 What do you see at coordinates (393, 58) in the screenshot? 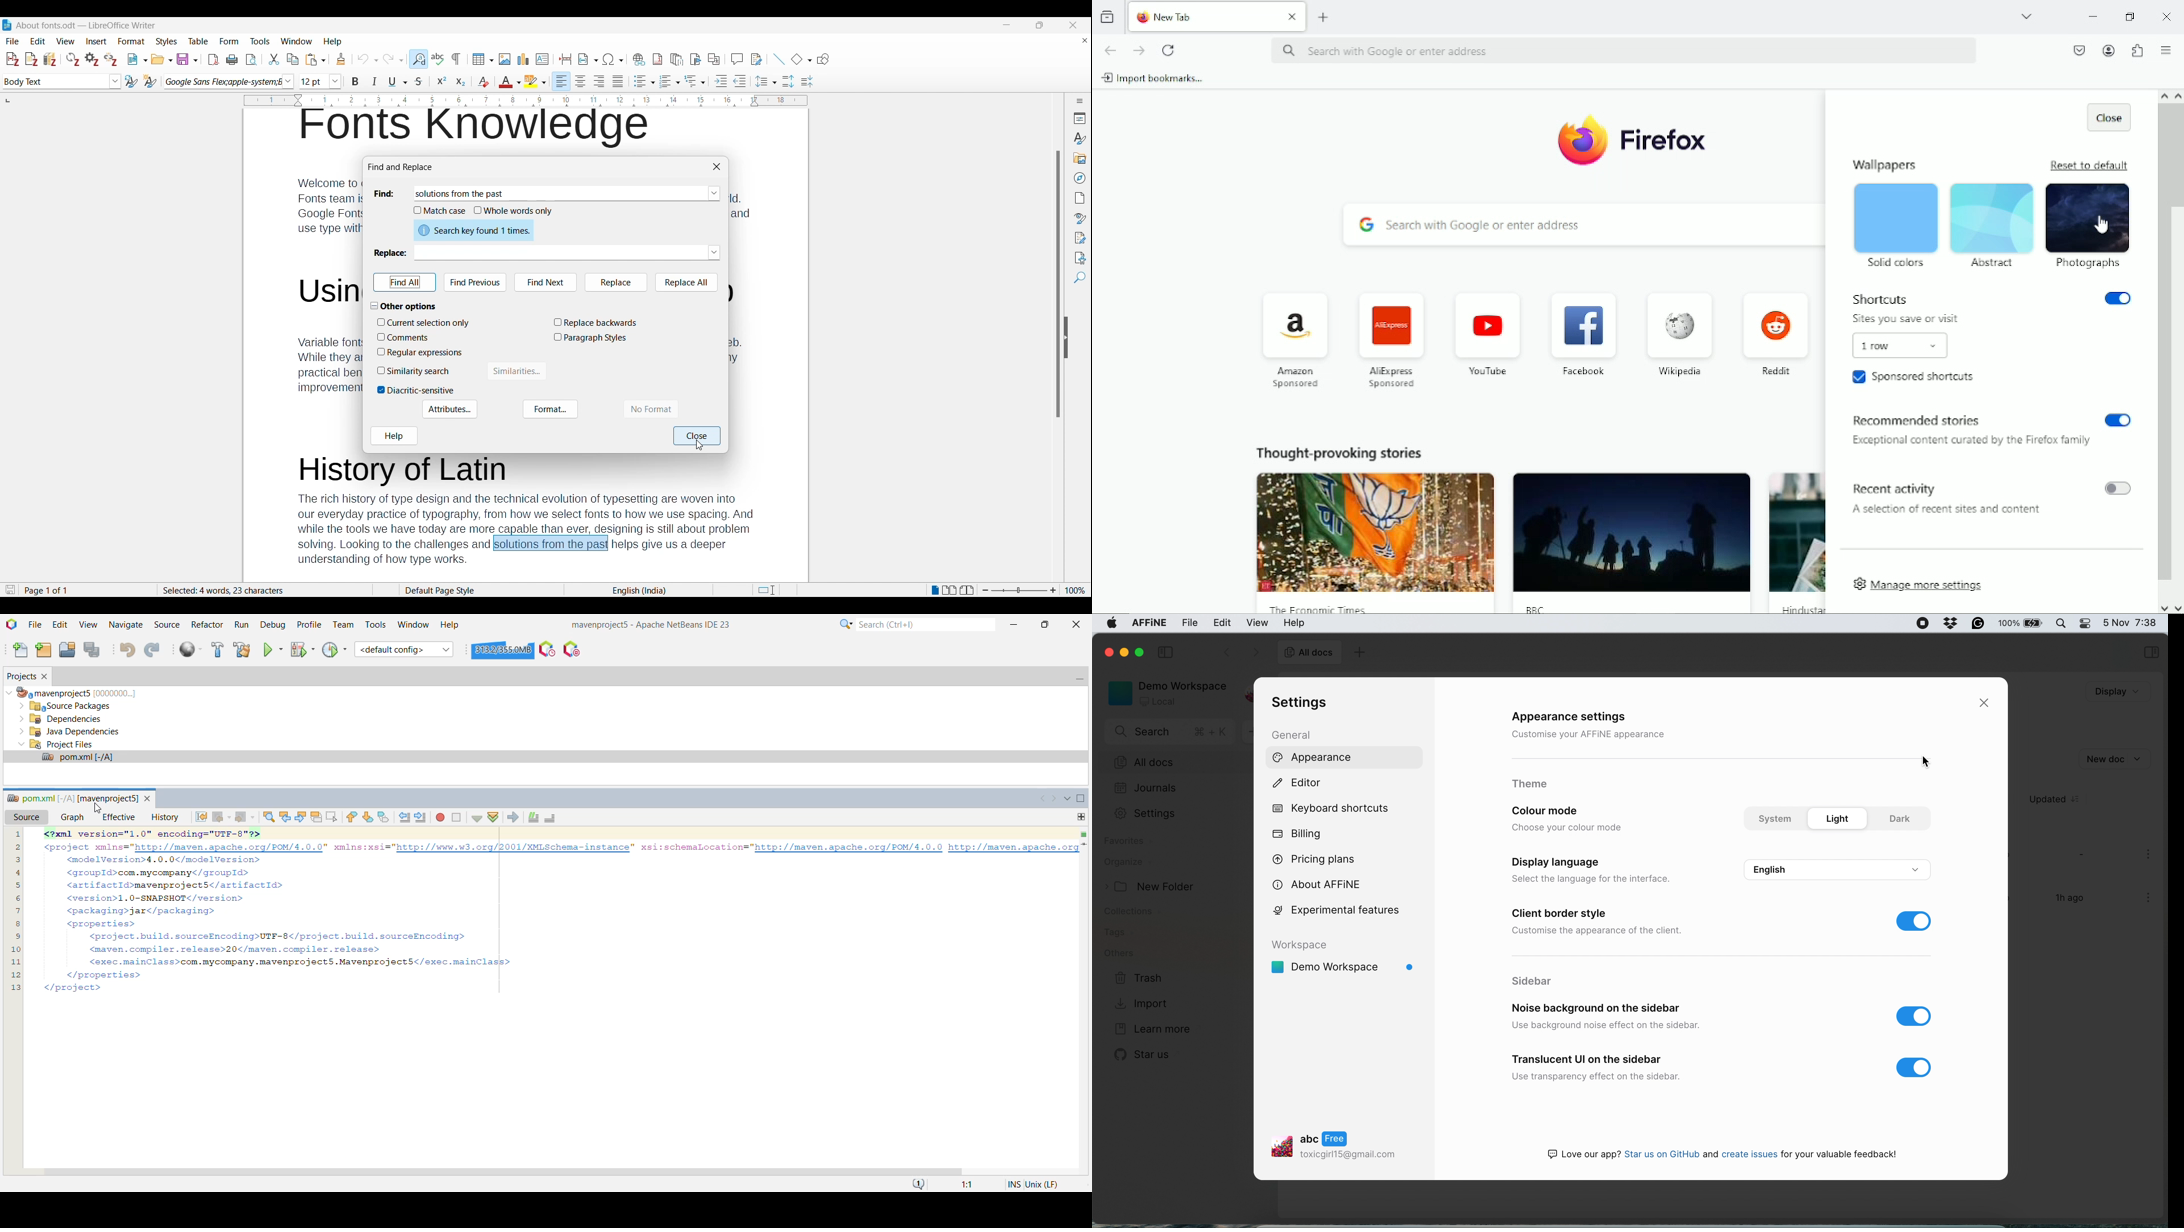
I see `Redo` at bounding box center [393, 58].